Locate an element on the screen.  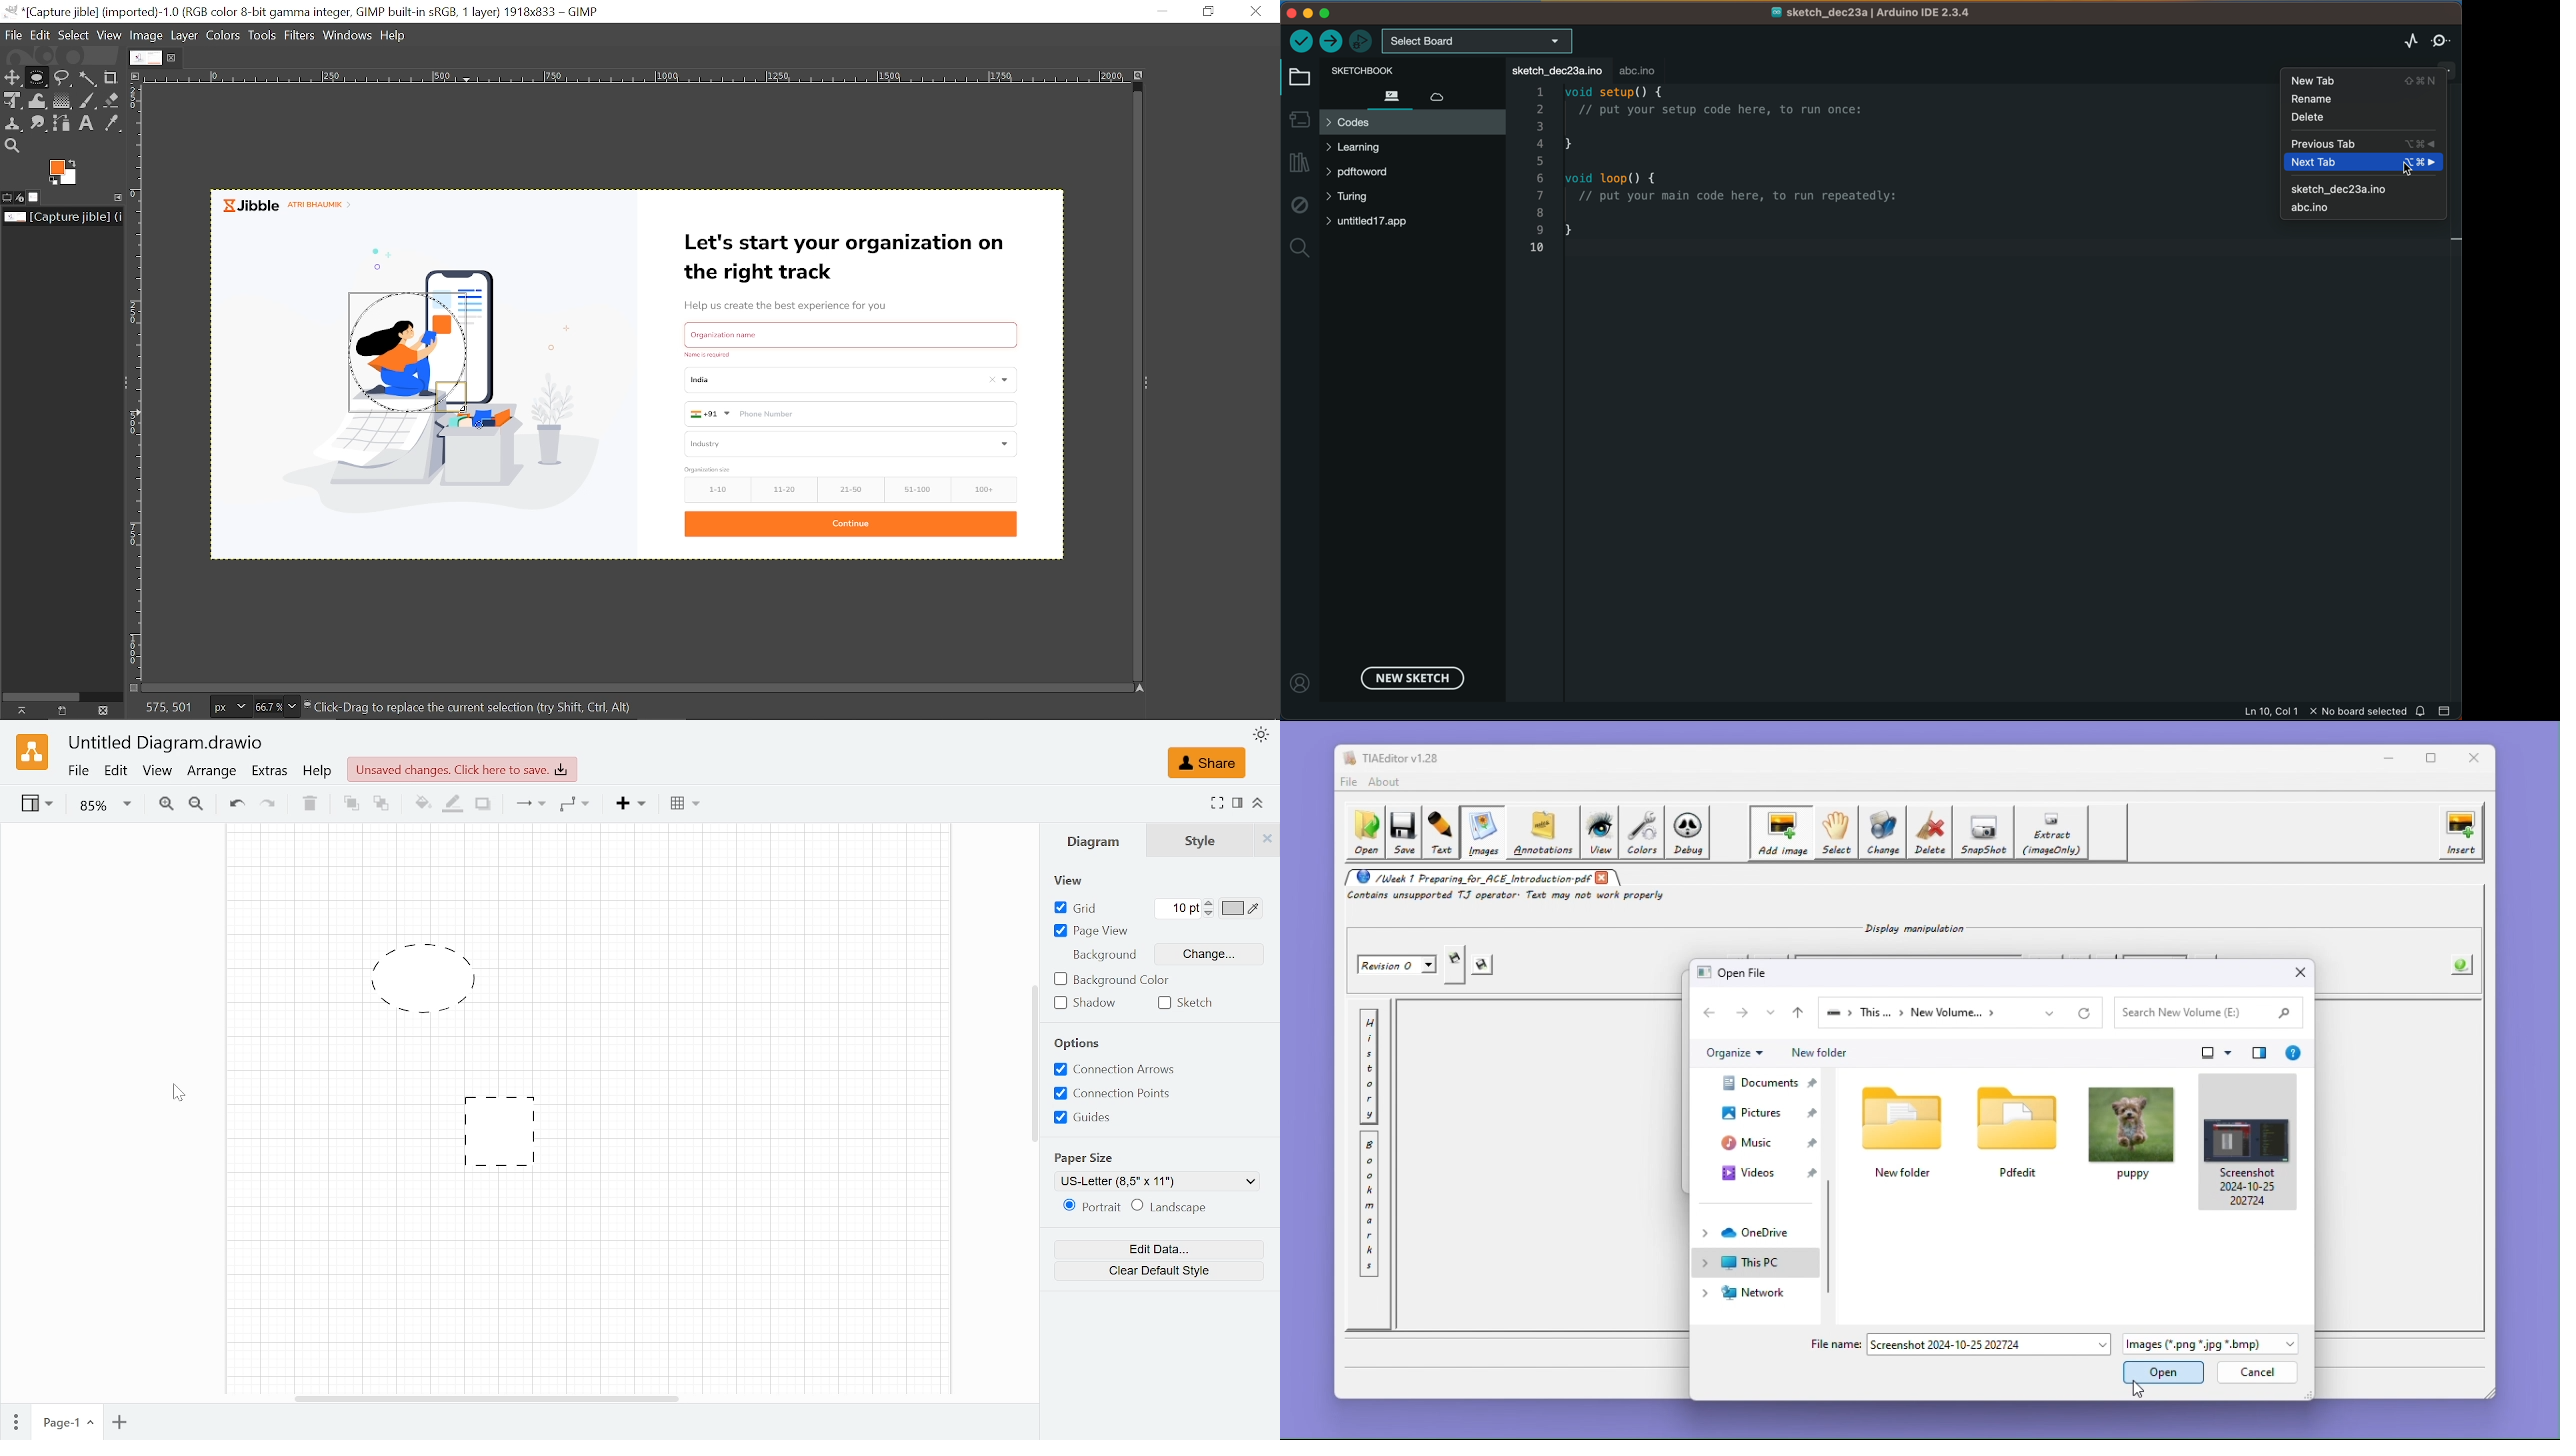
debugger is located at coordinates (1360, 41).